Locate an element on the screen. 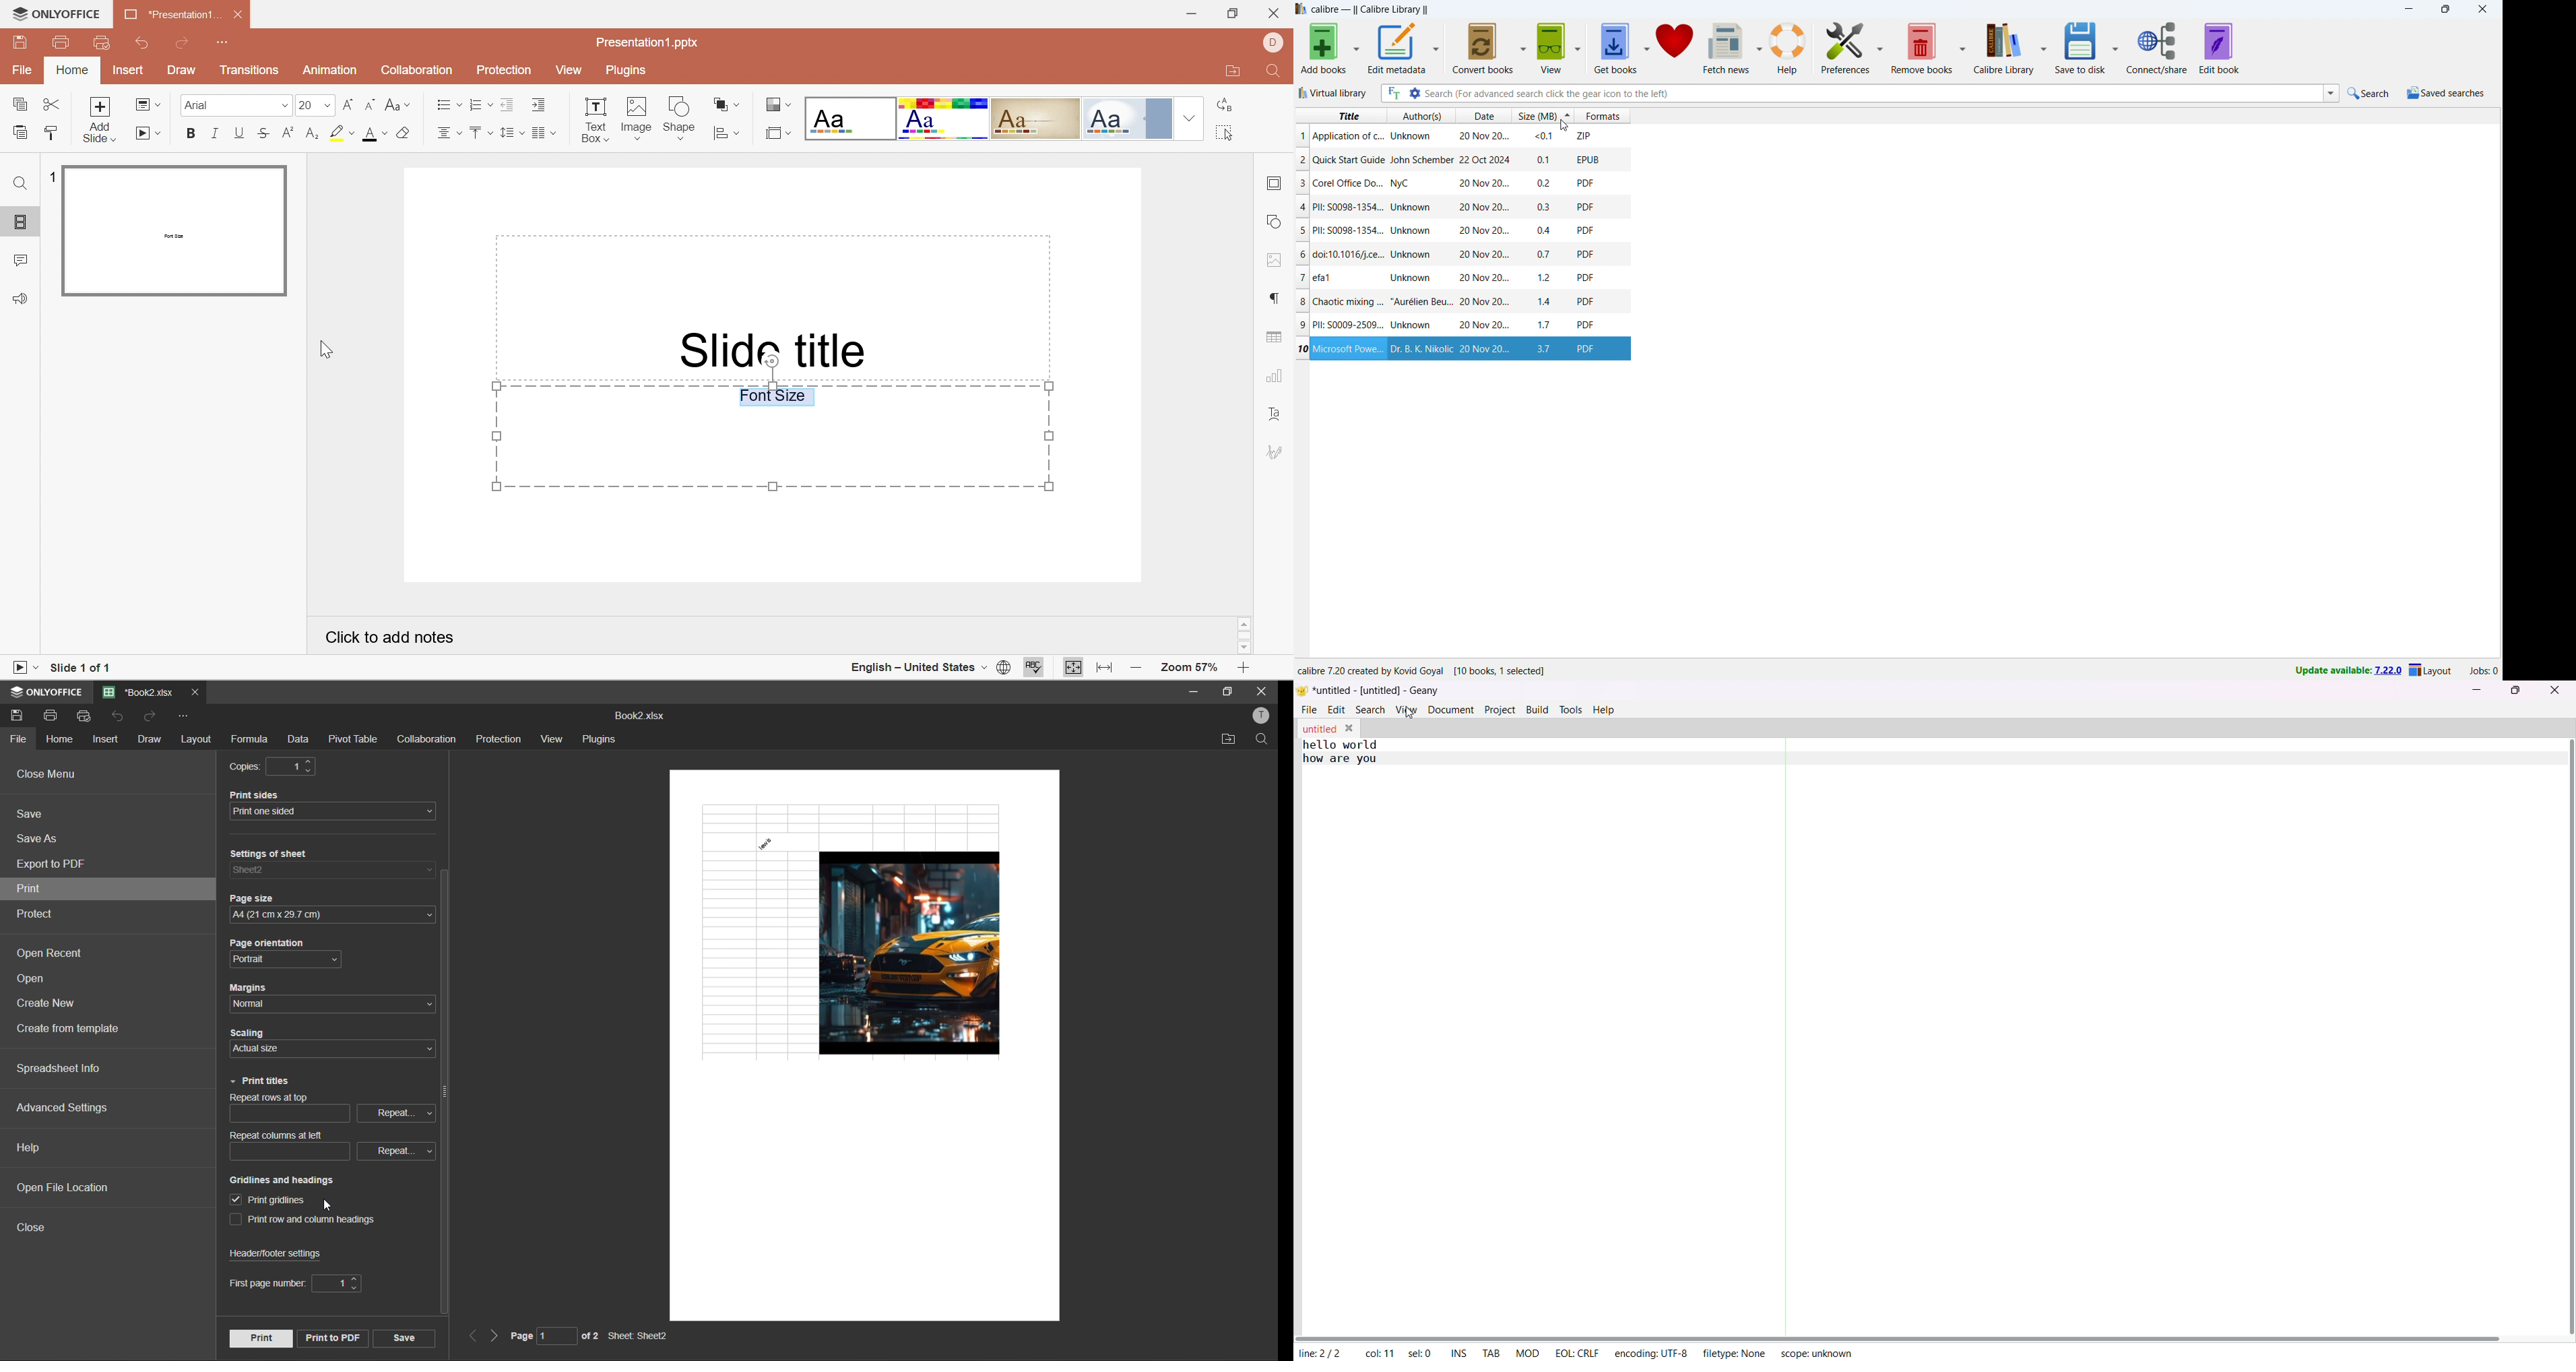  actual size is located at coordinates (262, 1051).